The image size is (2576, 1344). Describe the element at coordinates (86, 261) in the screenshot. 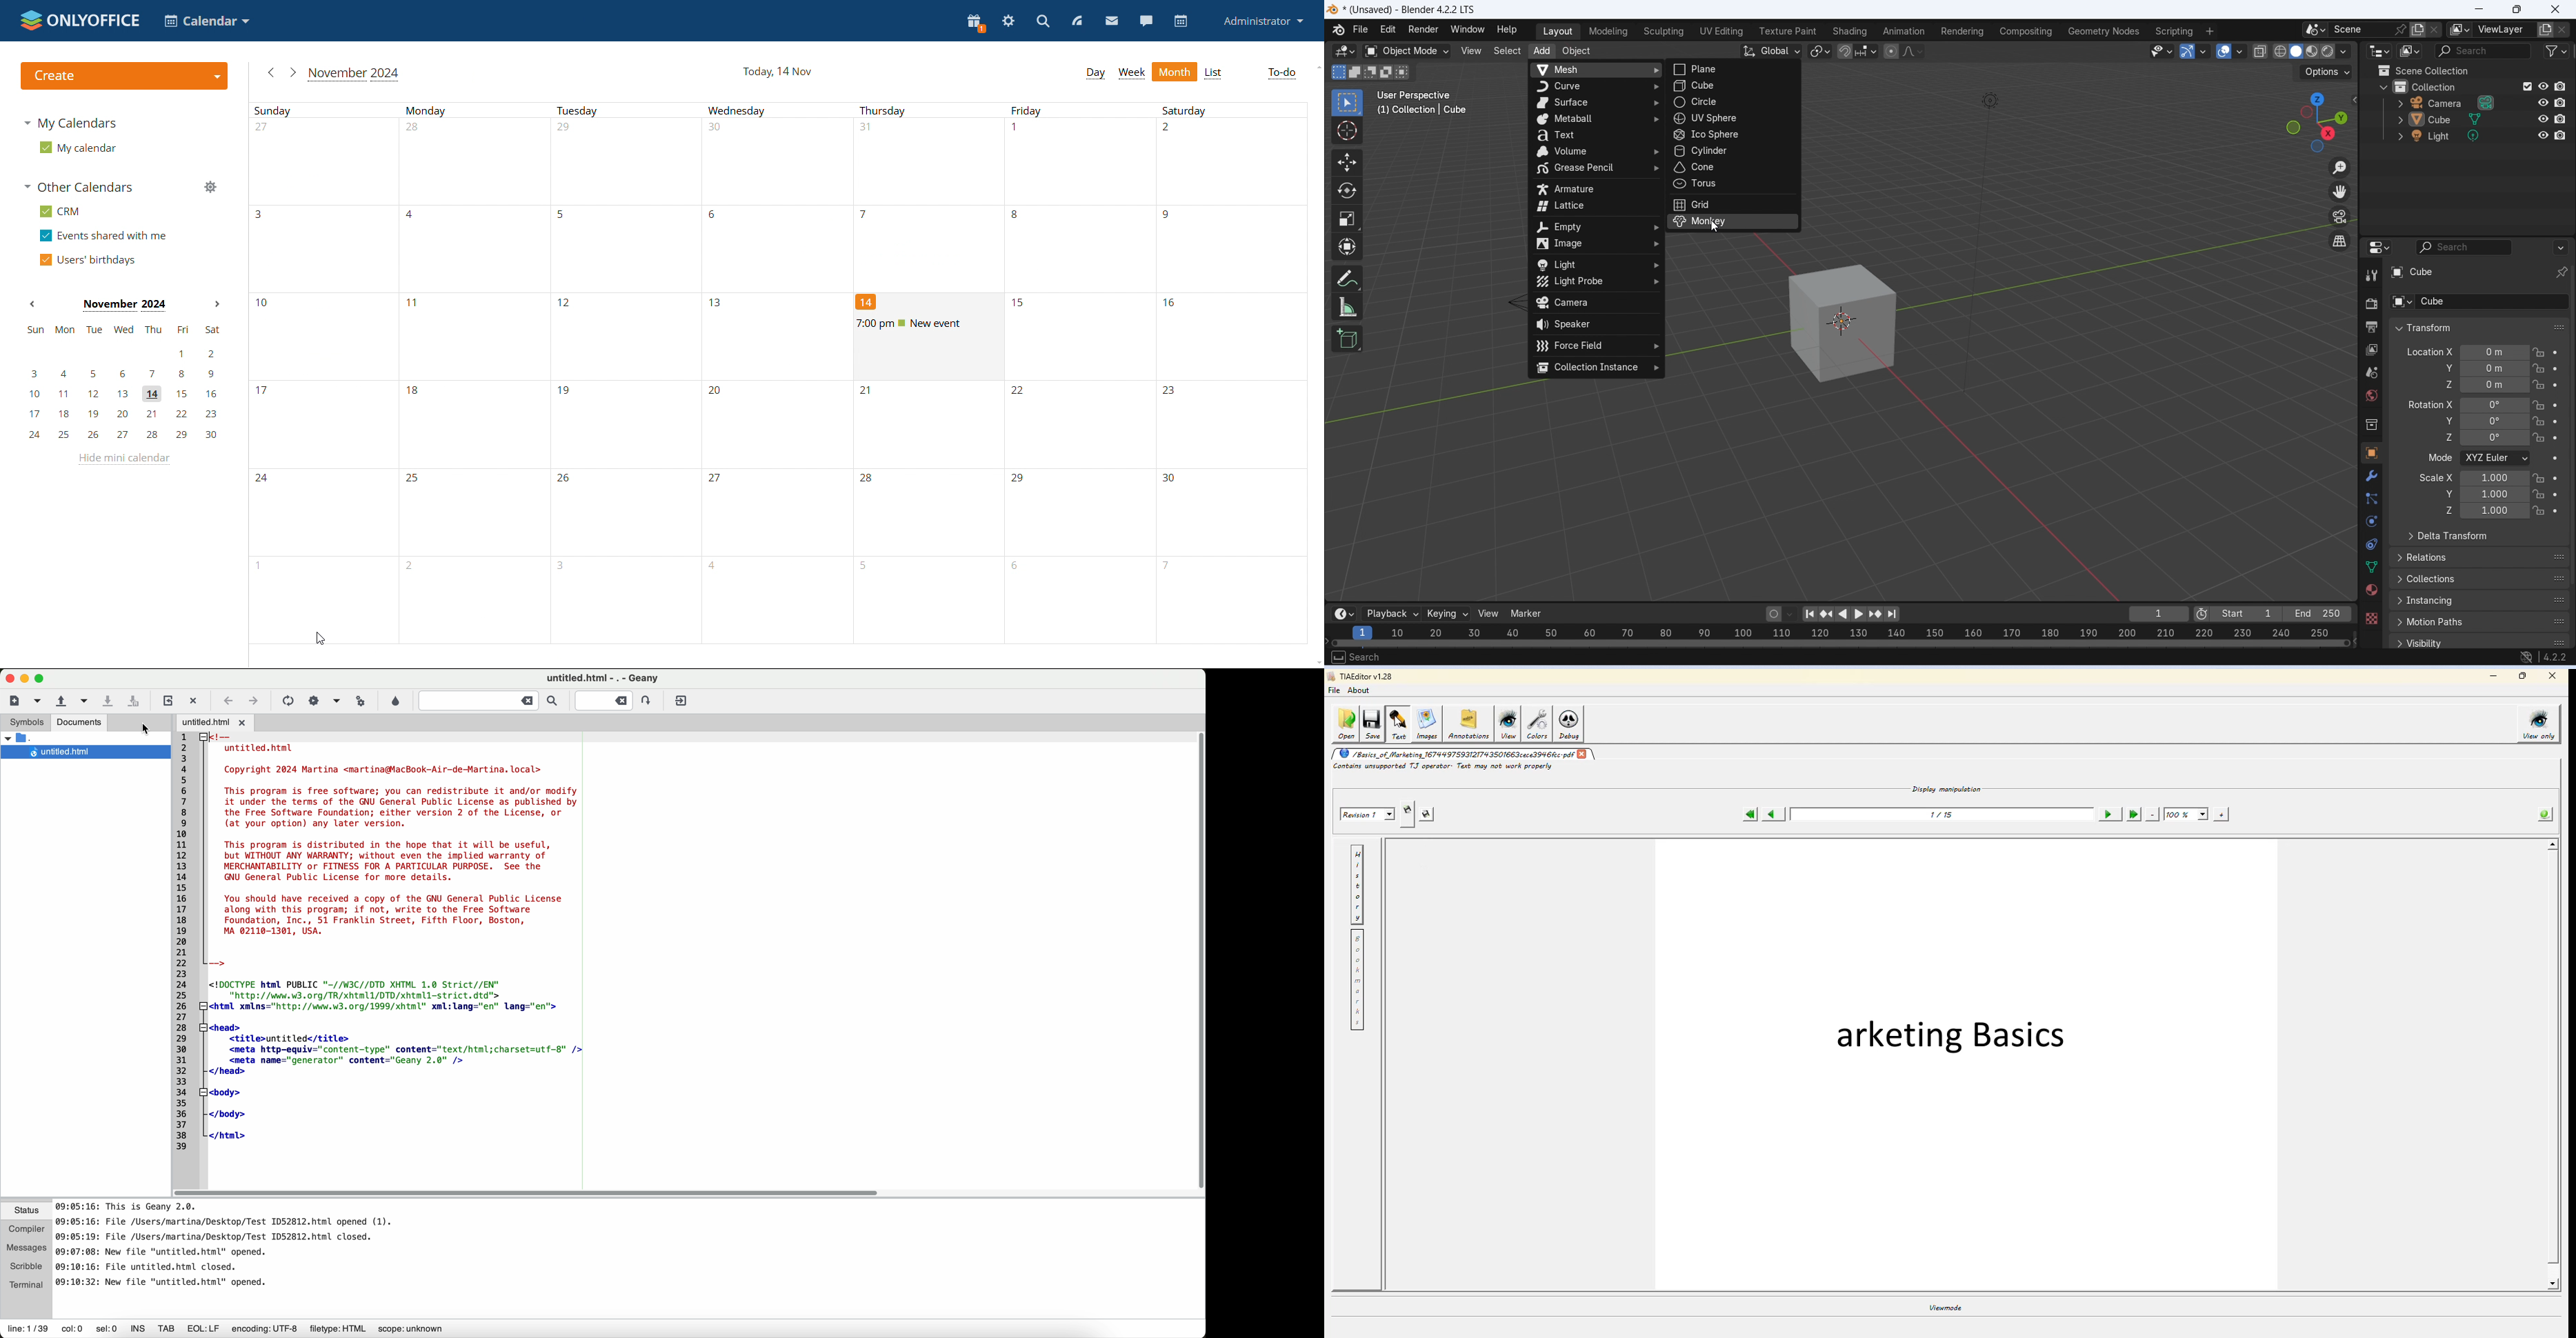

I see `users' birthdays` at that location.